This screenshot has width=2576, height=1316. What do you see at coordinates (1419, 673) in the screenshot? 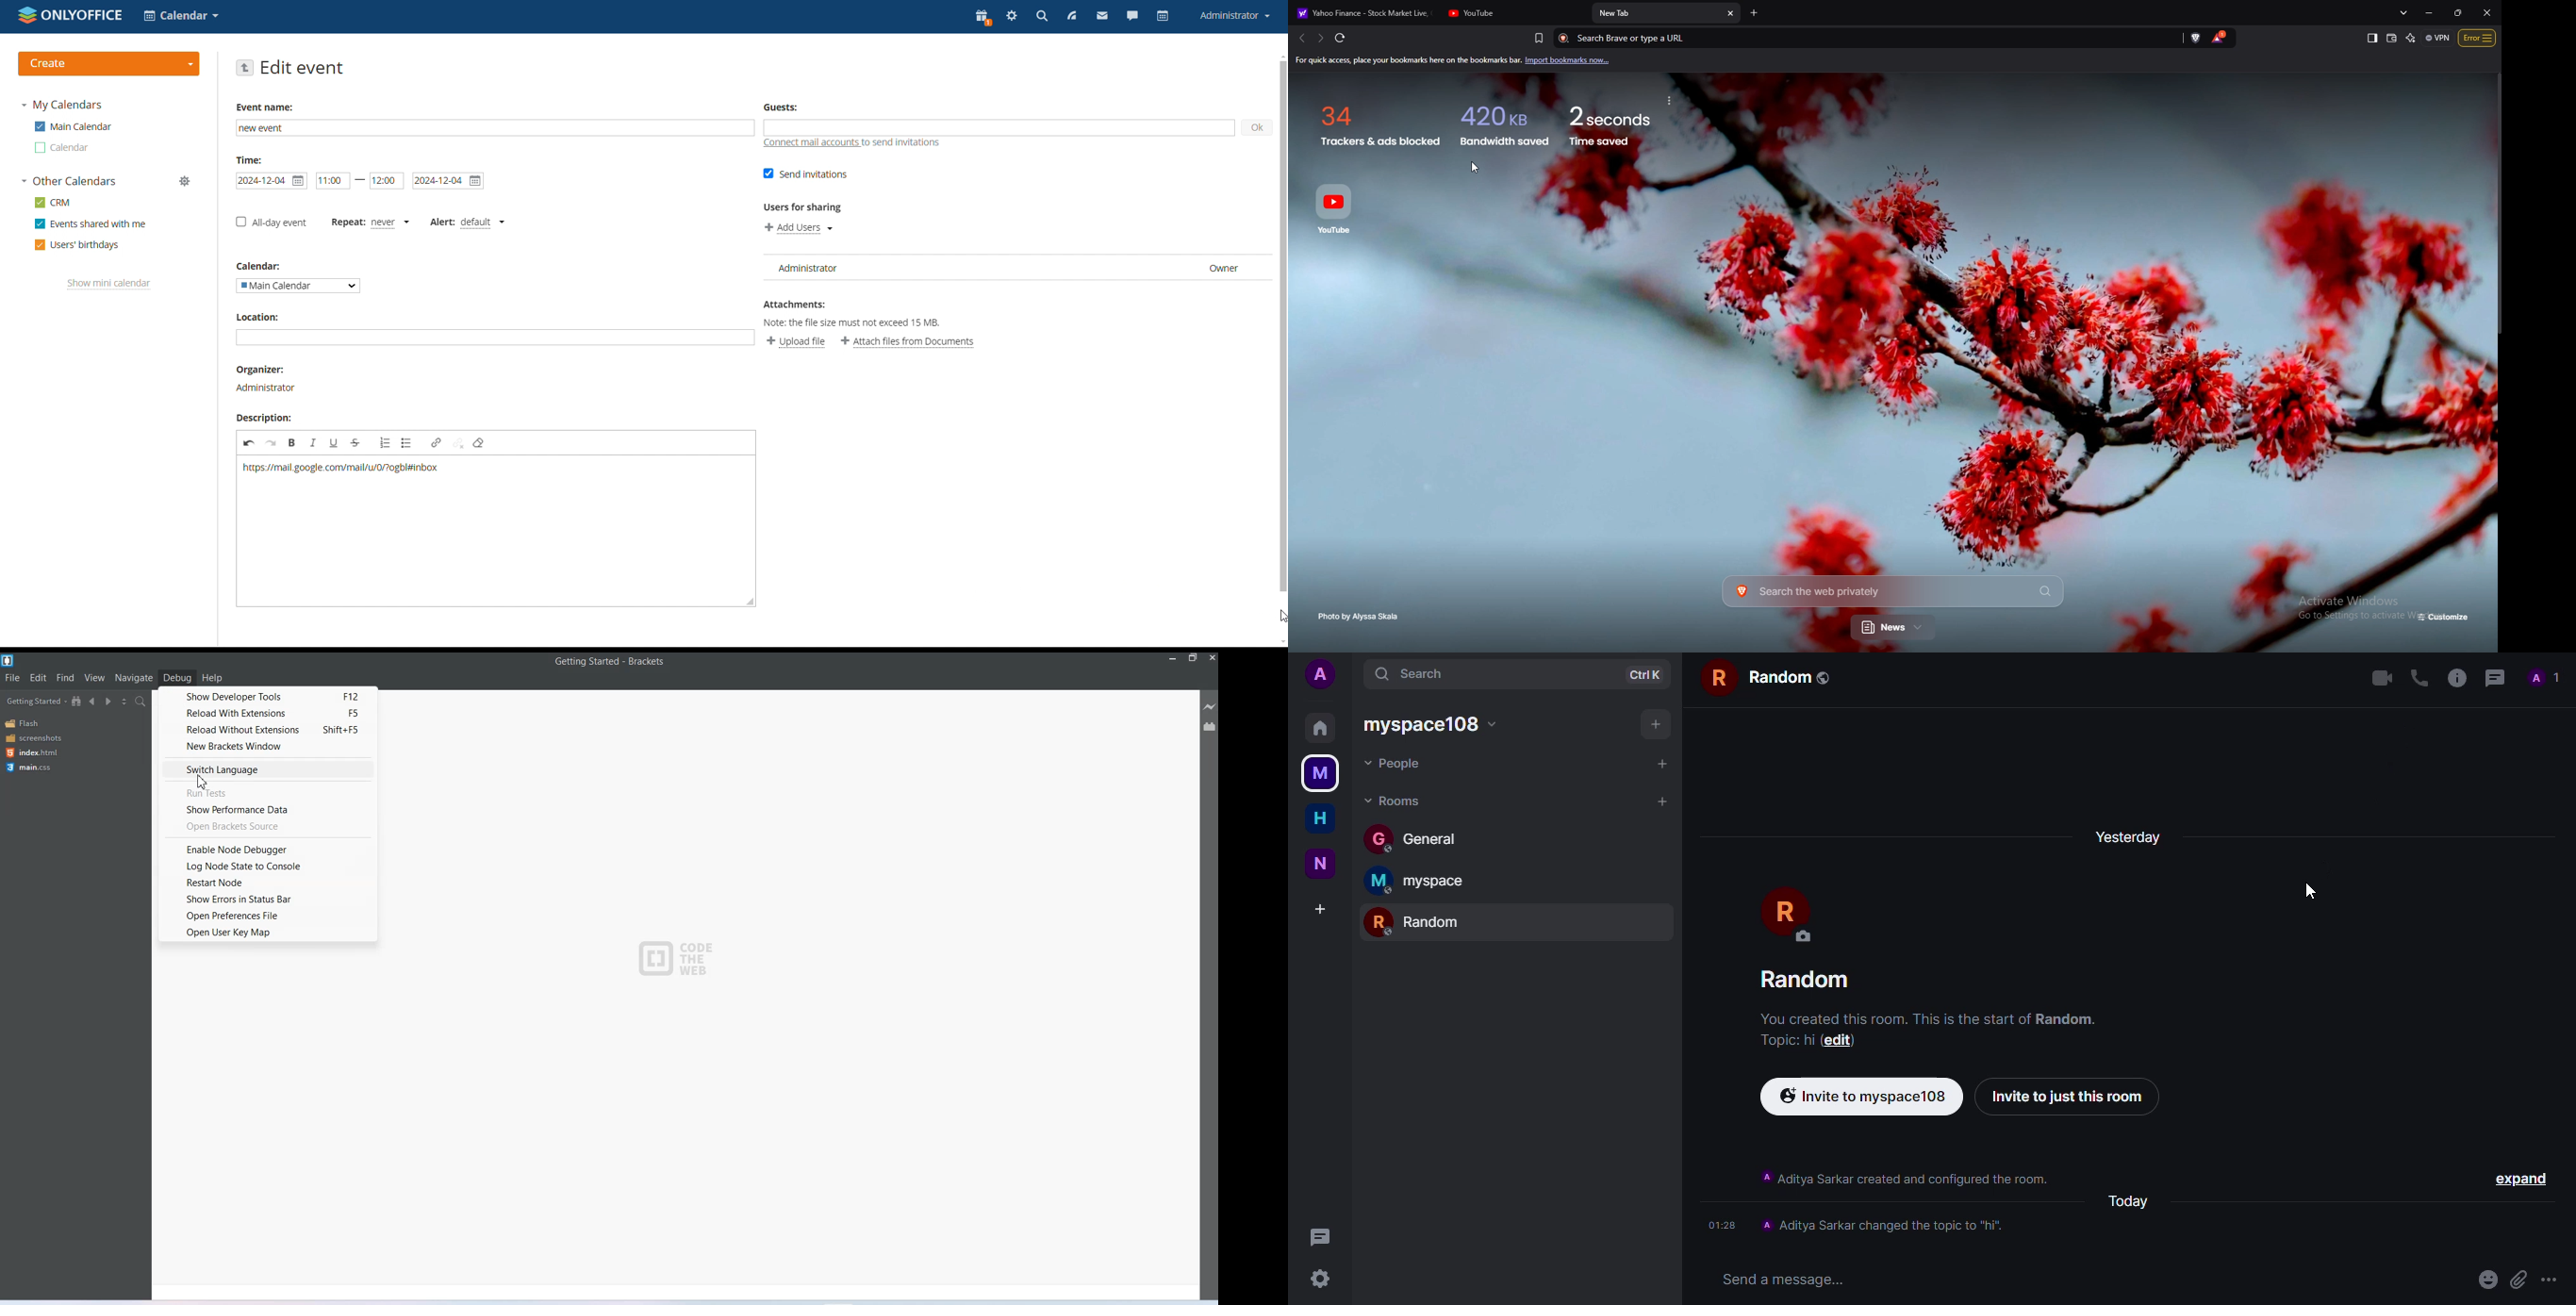
I see `search` at bounding box center [1419, 673].